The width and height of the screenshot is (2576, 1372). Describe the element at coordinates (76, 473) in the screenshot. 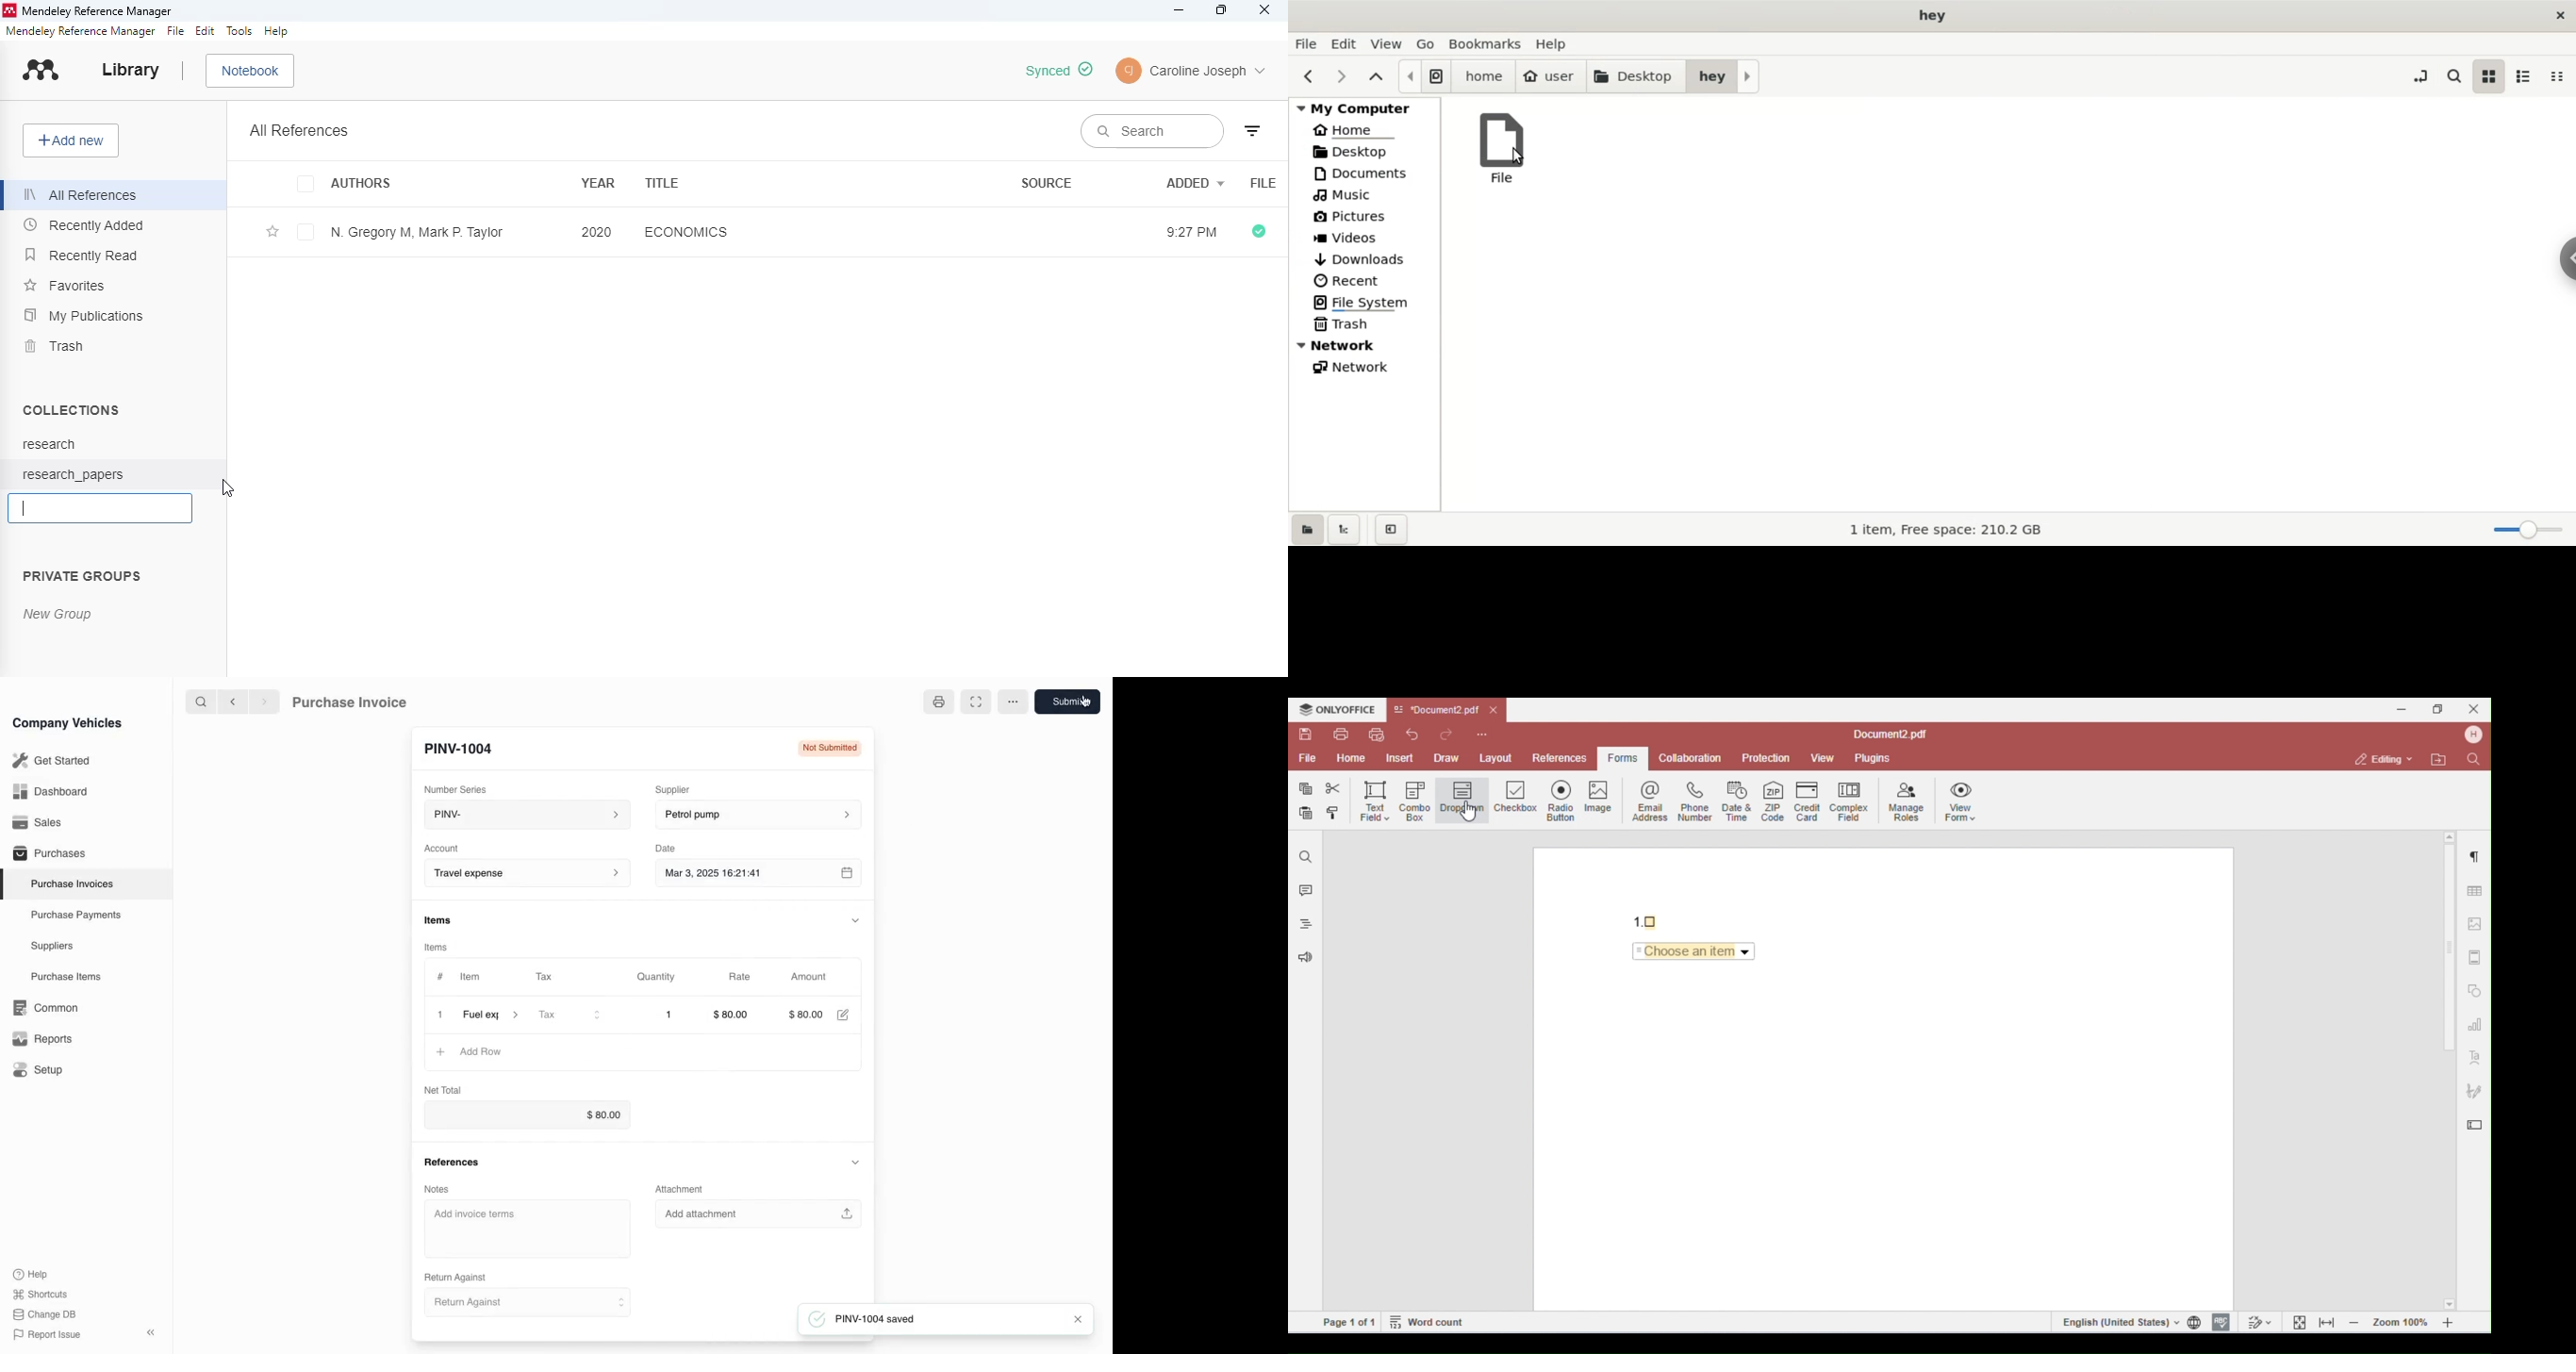

I see `research_papers` at that location.